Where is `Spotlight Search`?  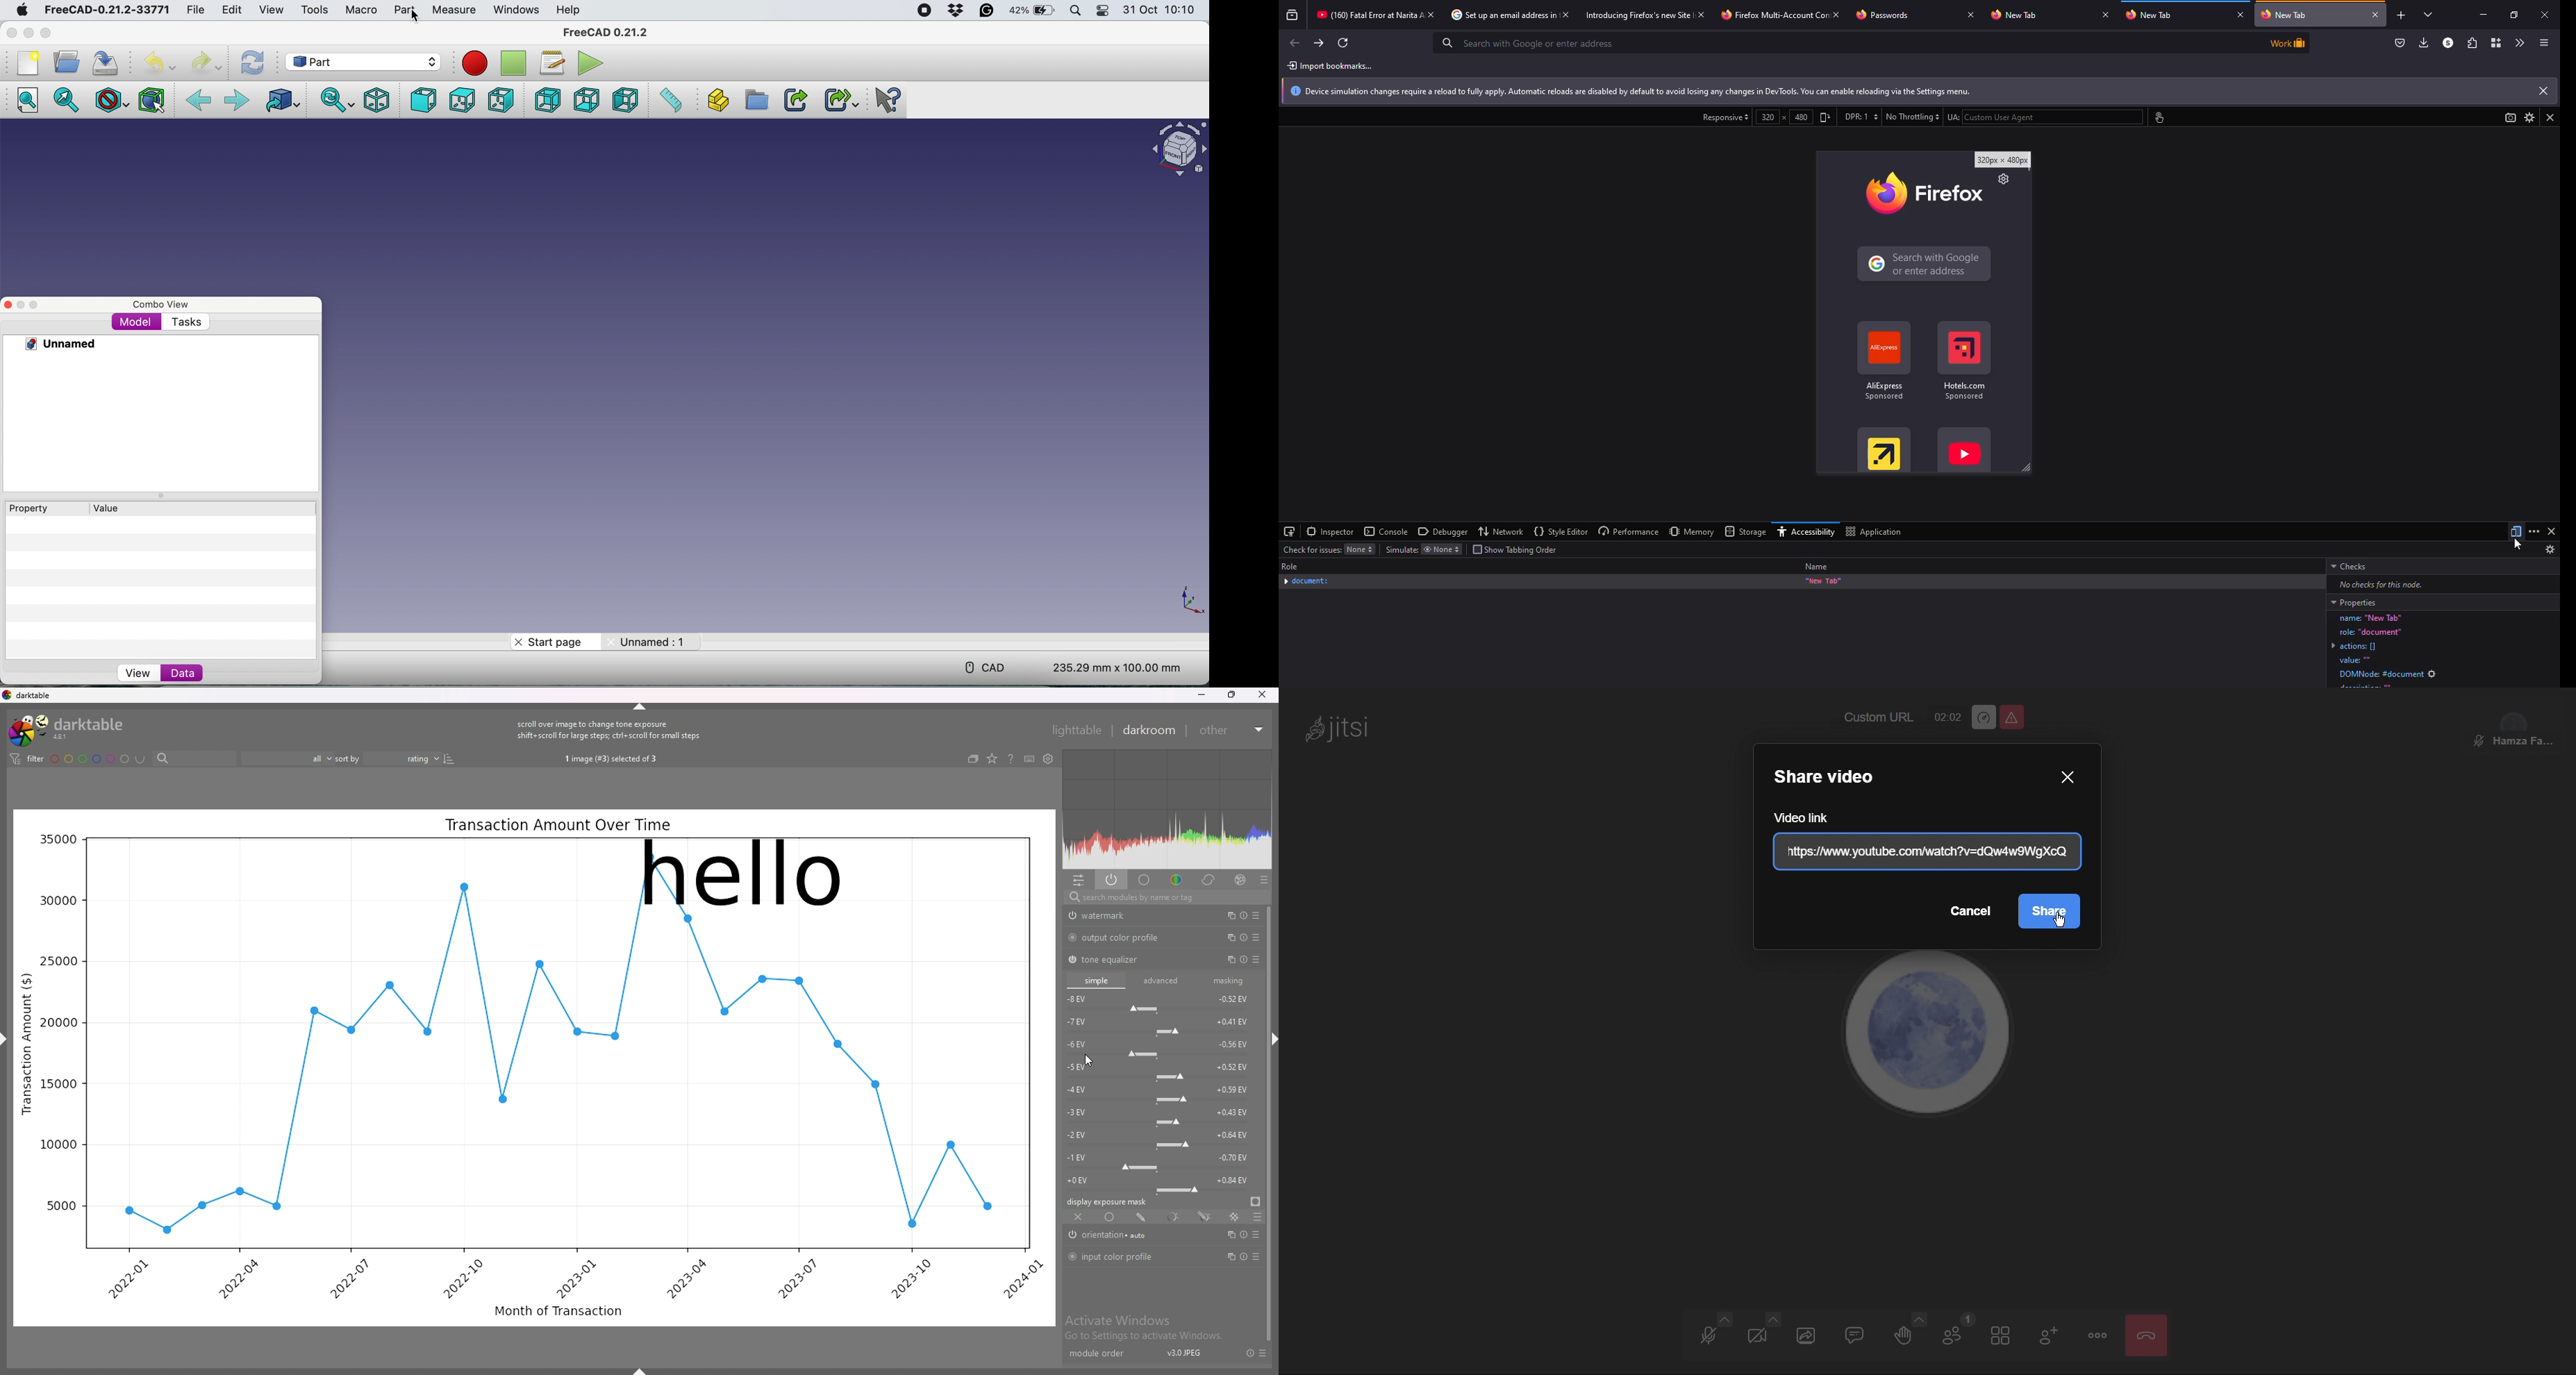
Spotlight Search is located at coordinates (1075, 10).